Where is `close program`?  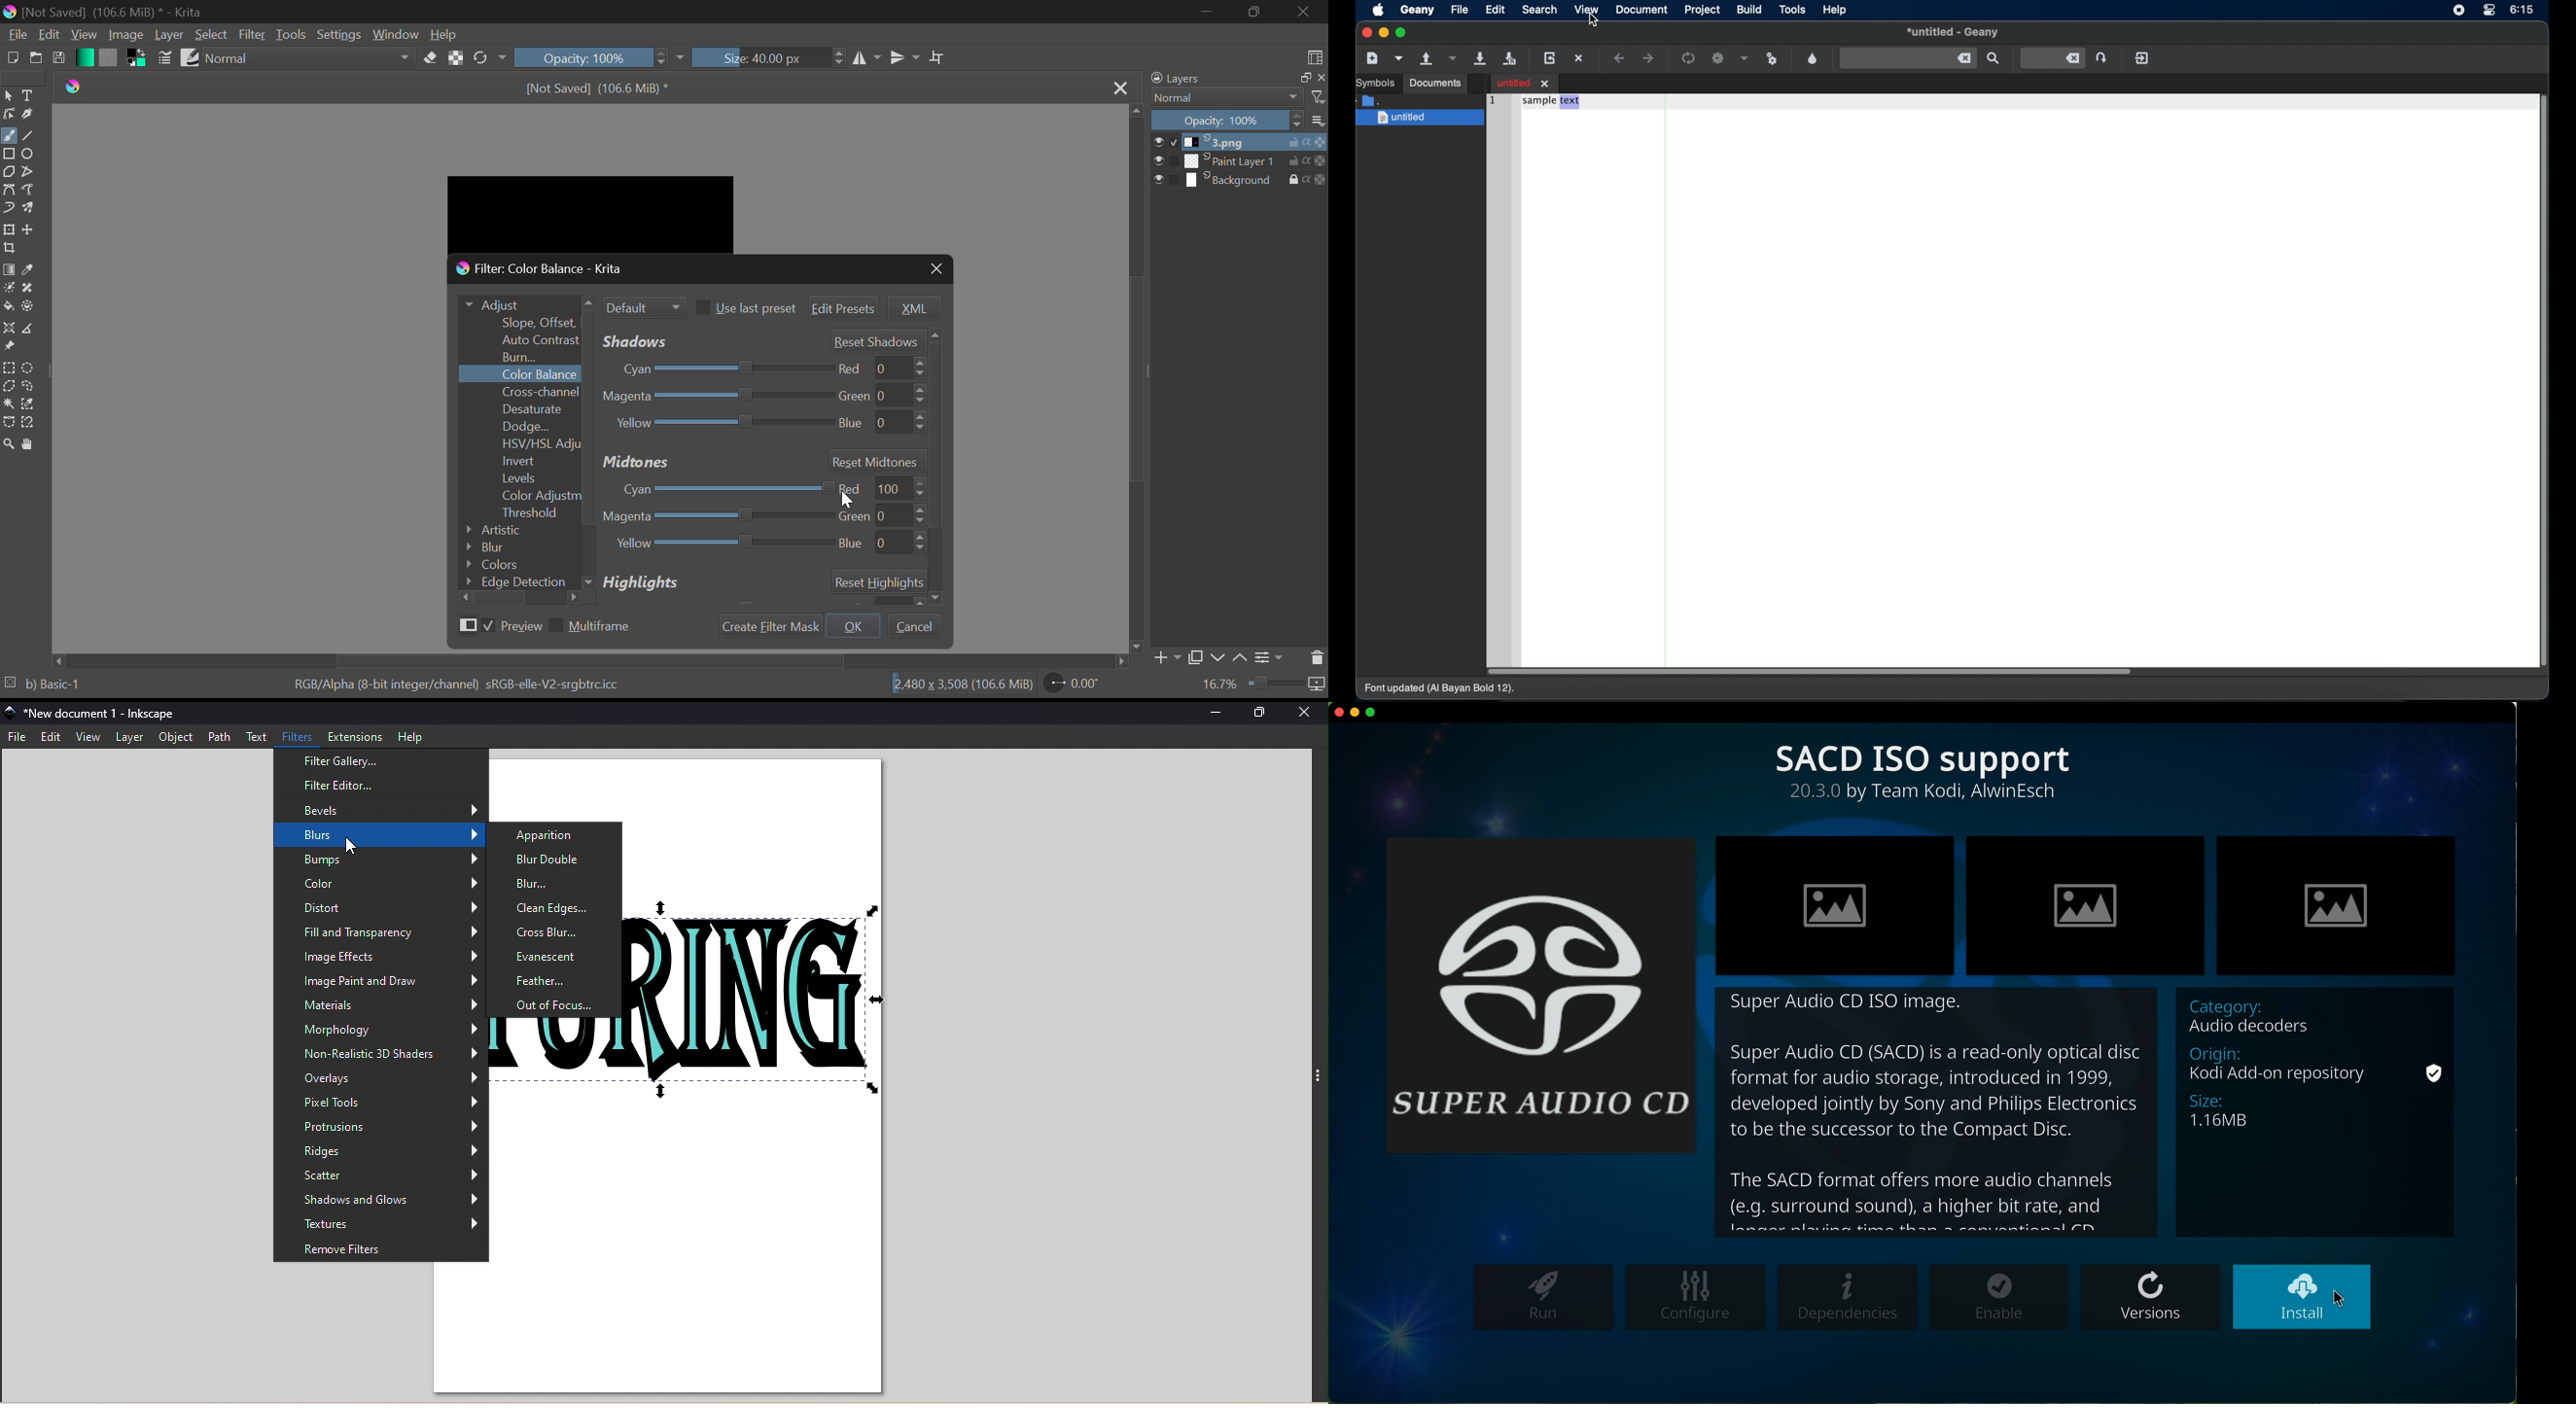 close program is located at coordinates (1337, 713).